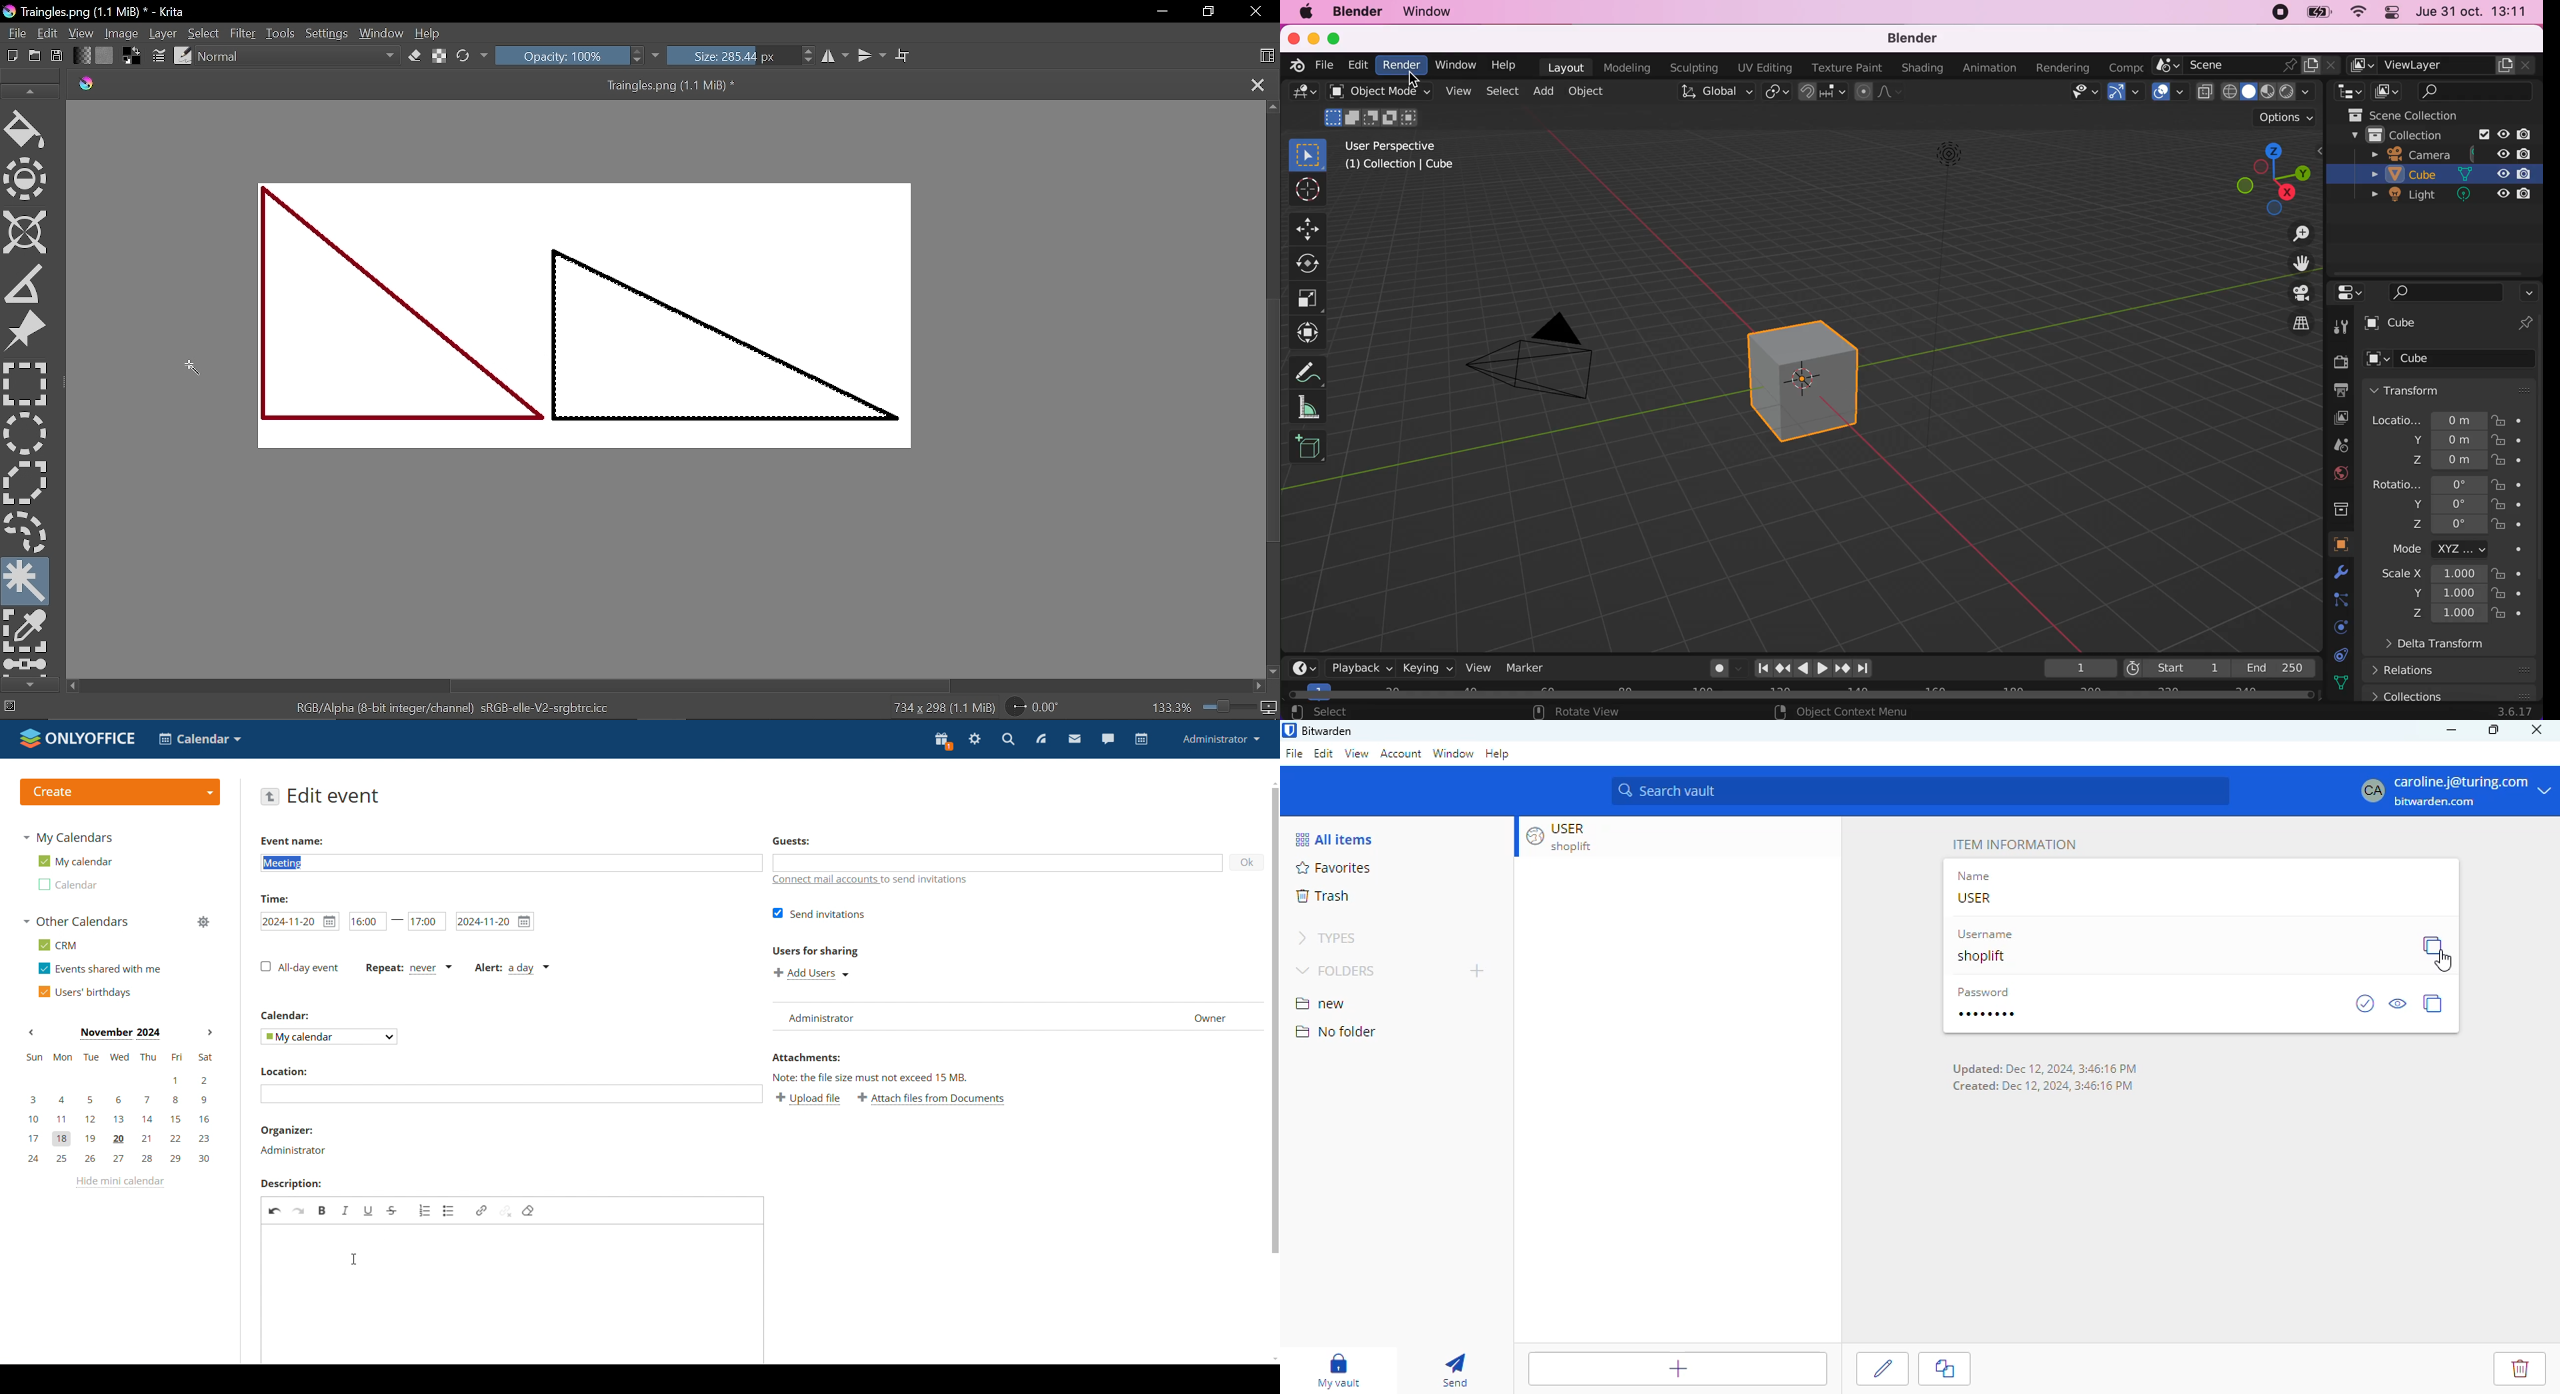 Image resolution: width=2576 pixels, height=1400 pixels. Describe the element at coordinates (1844, 712) in the screenshot. I see `object context menu` at that location.